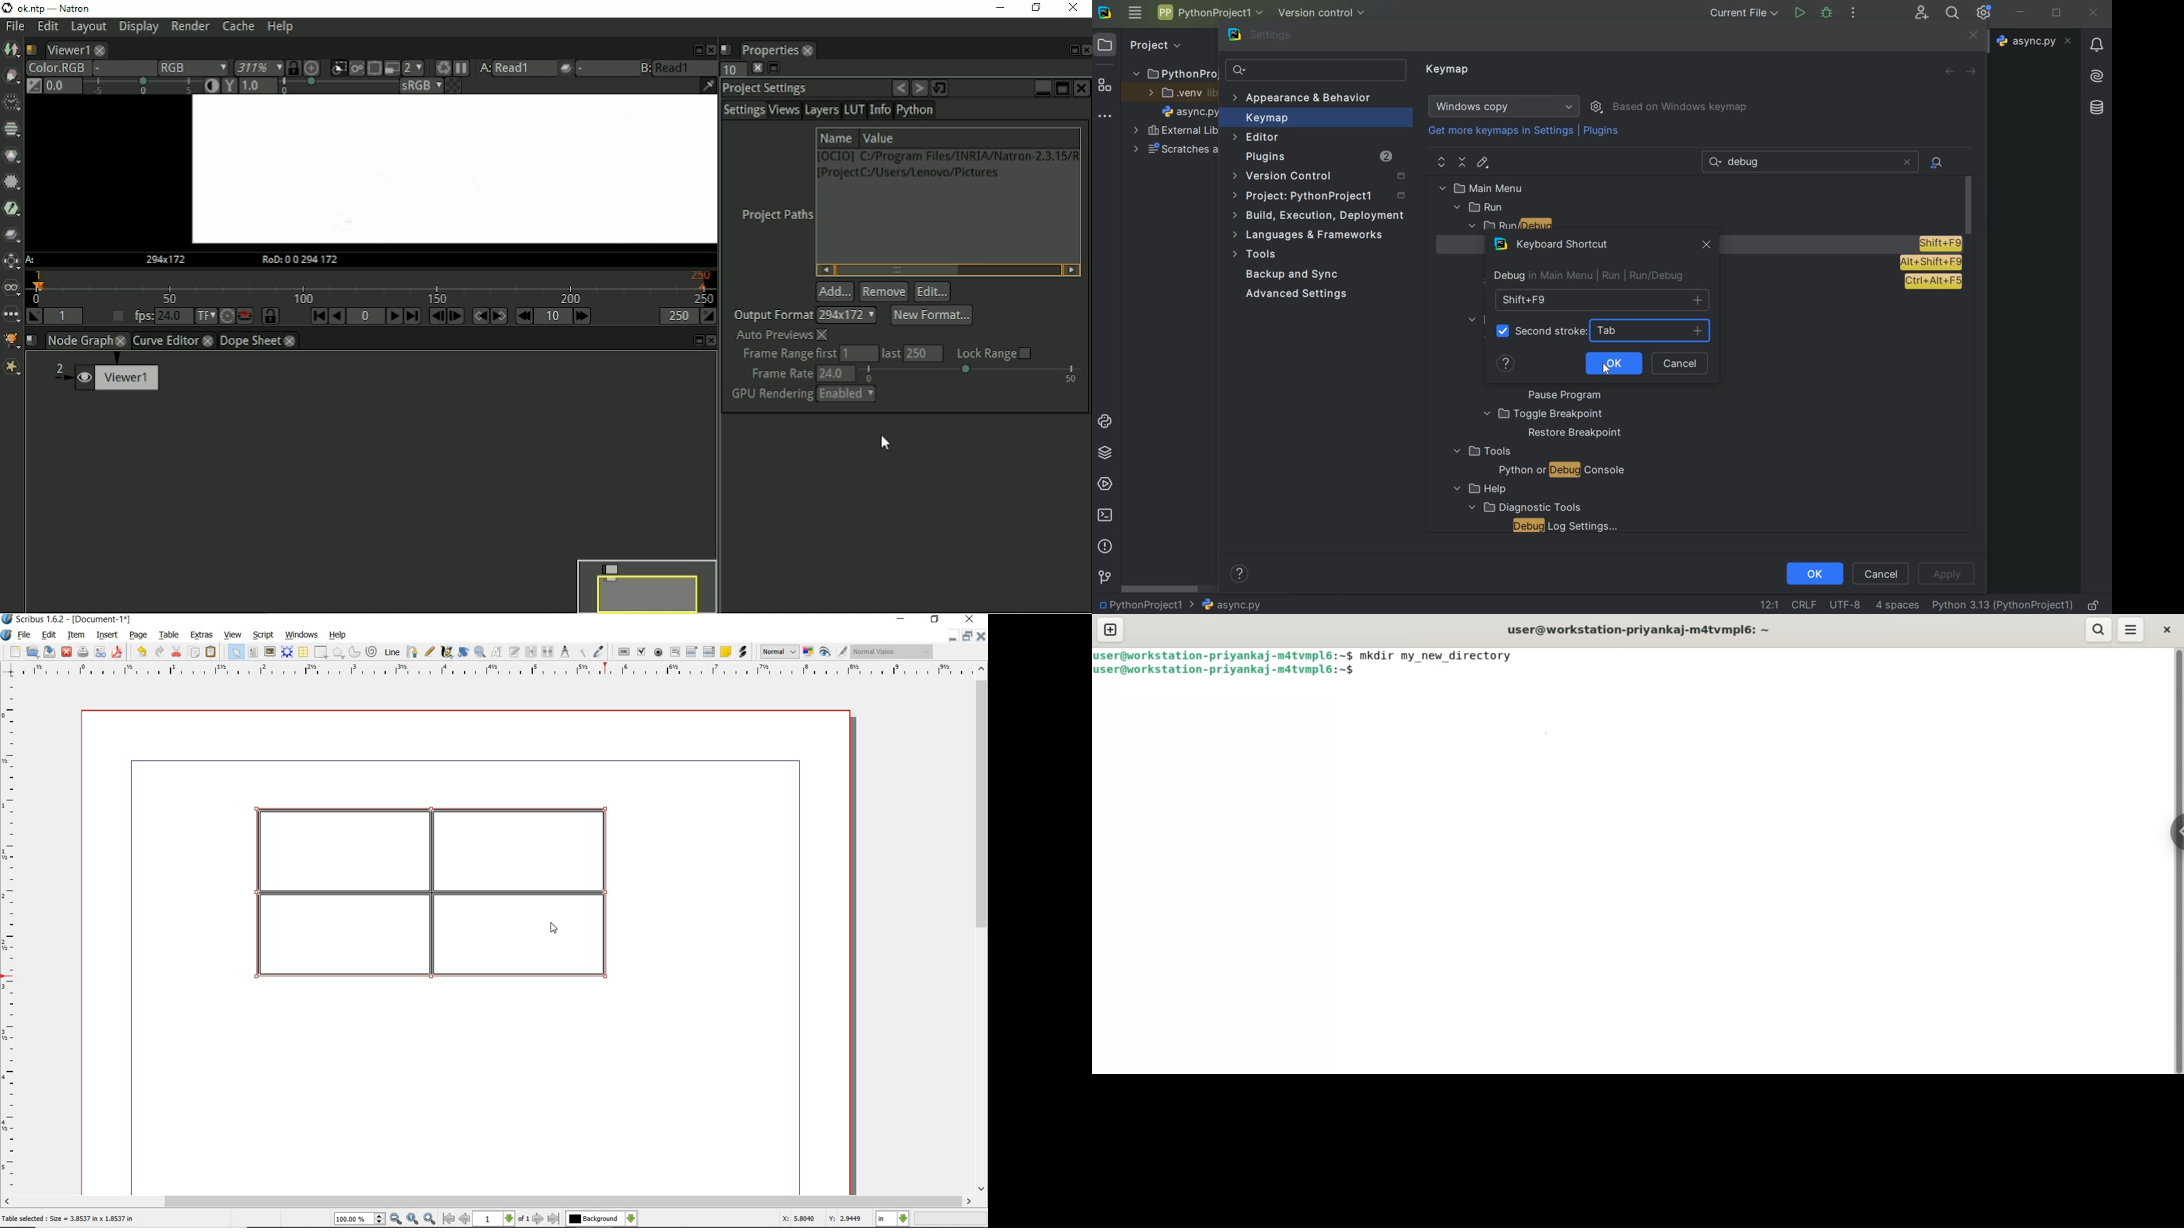 The width and height of the screenshot is (2184, 1232). I want to click on save, so click(50, 651).